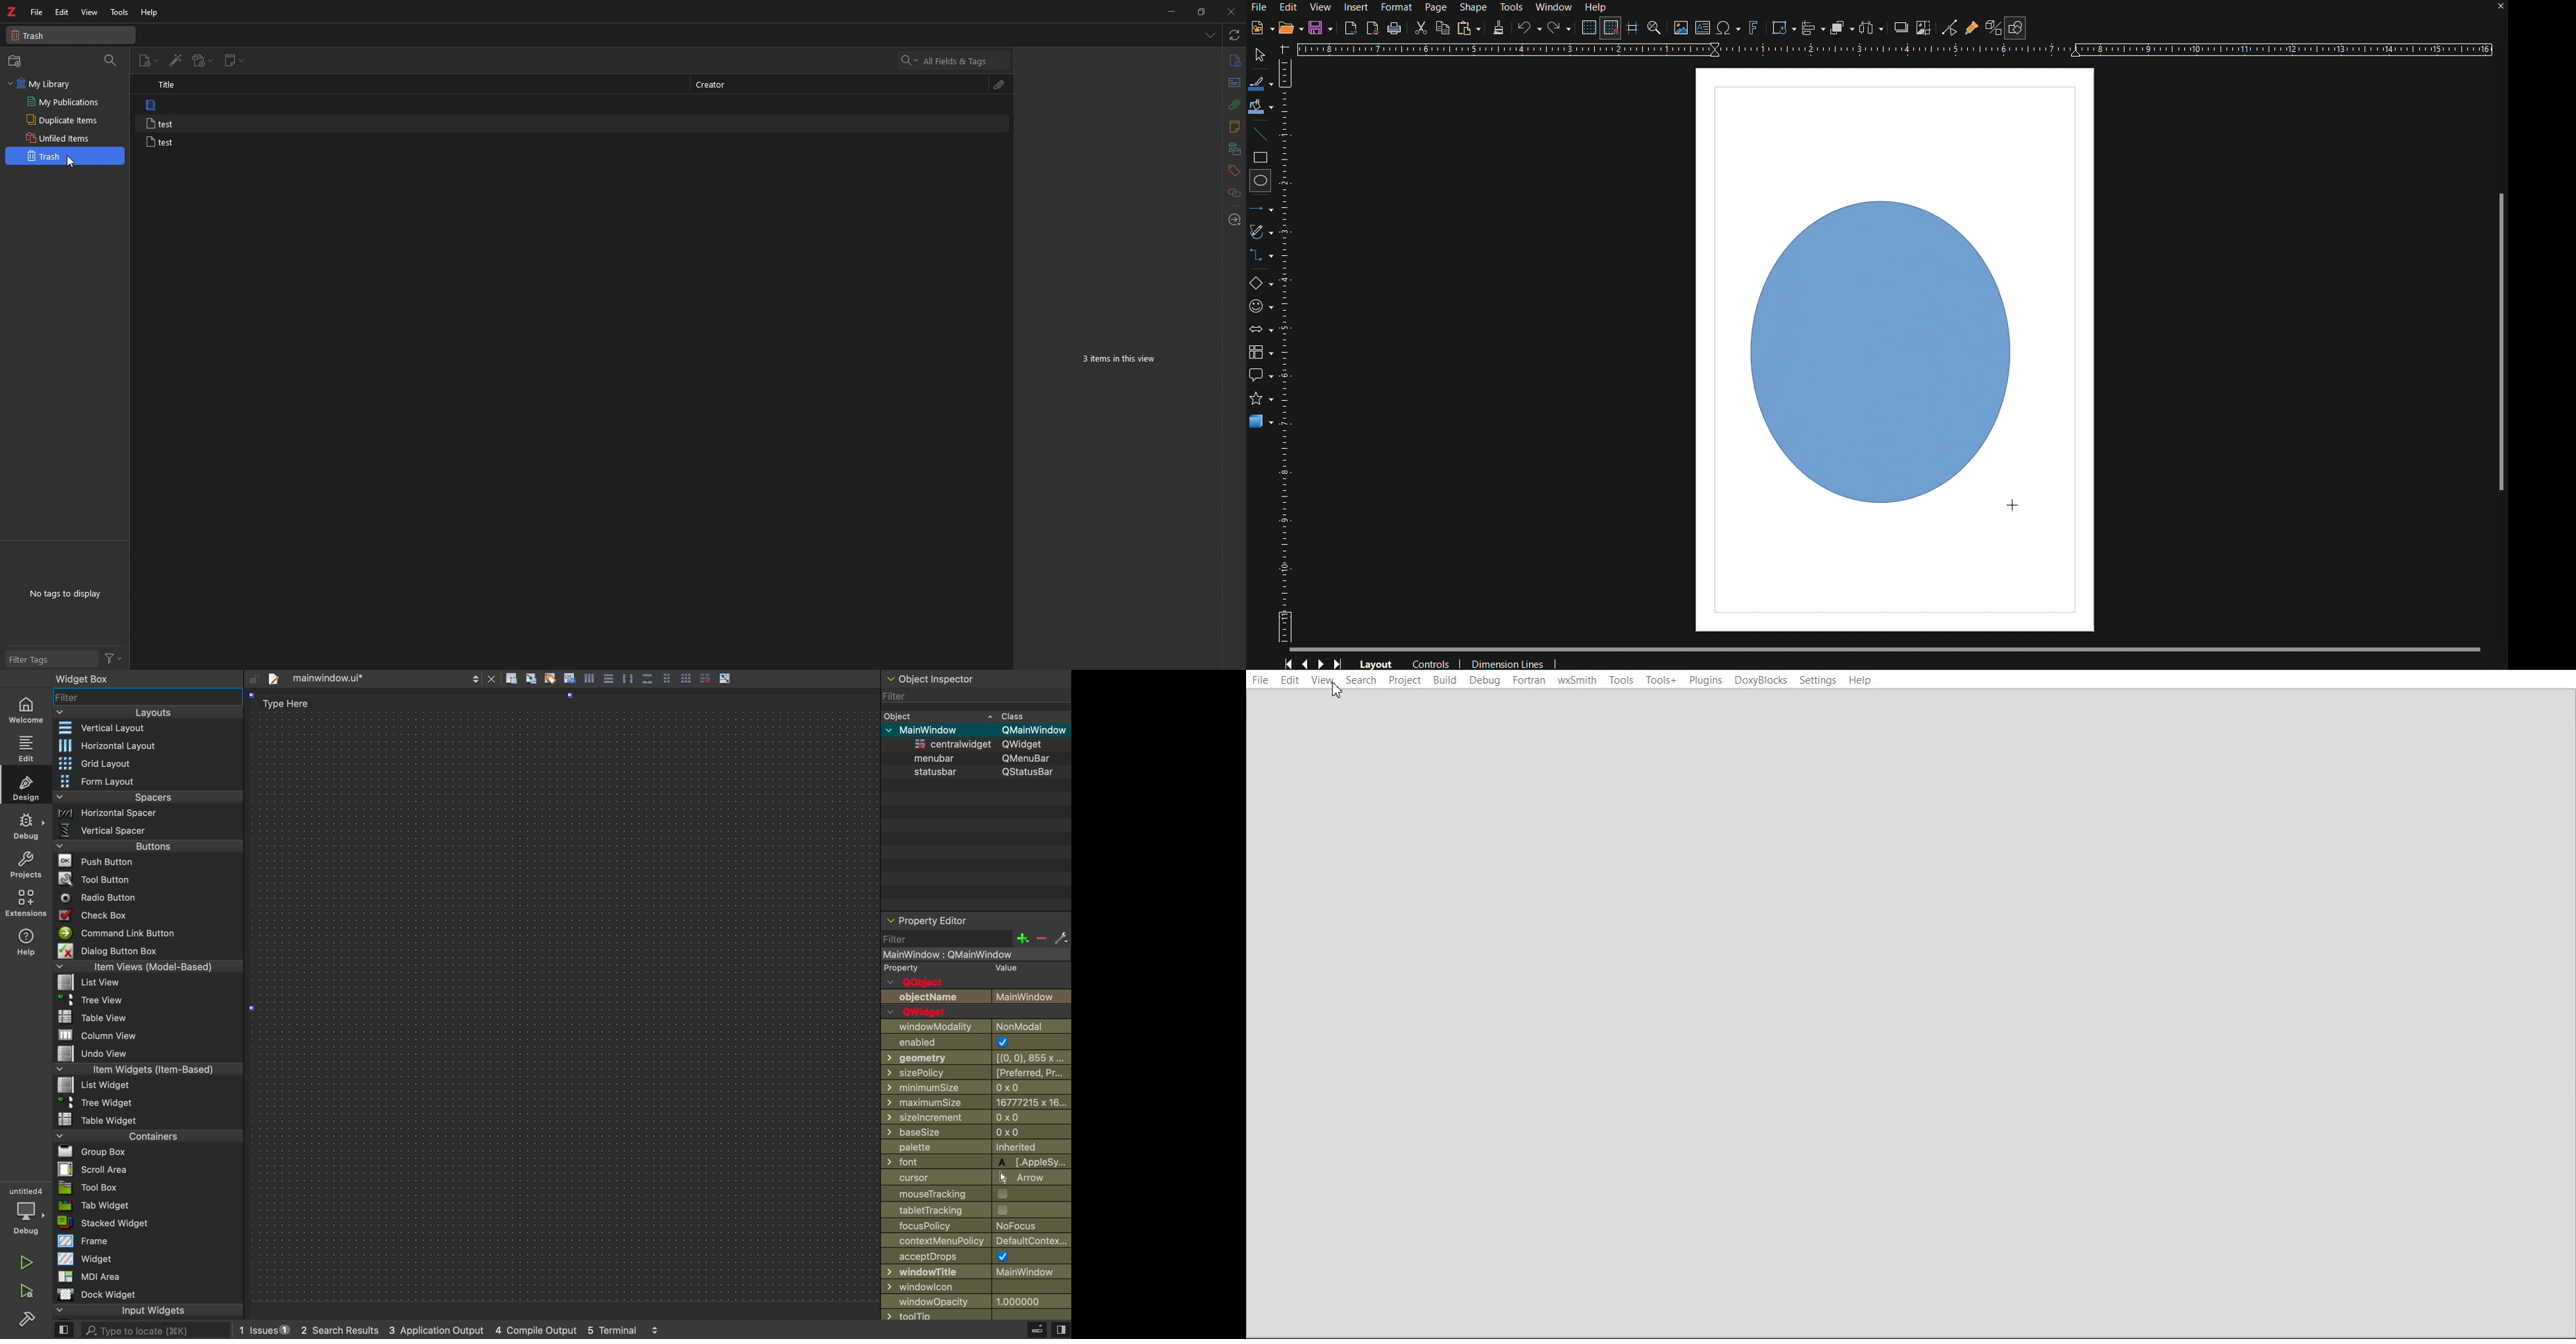 The width and height of the screenshot is (2576, 1344). Describe the element at coordinates (1654, 29) in the screenshot. I see `Zoom and Pan` at that location.